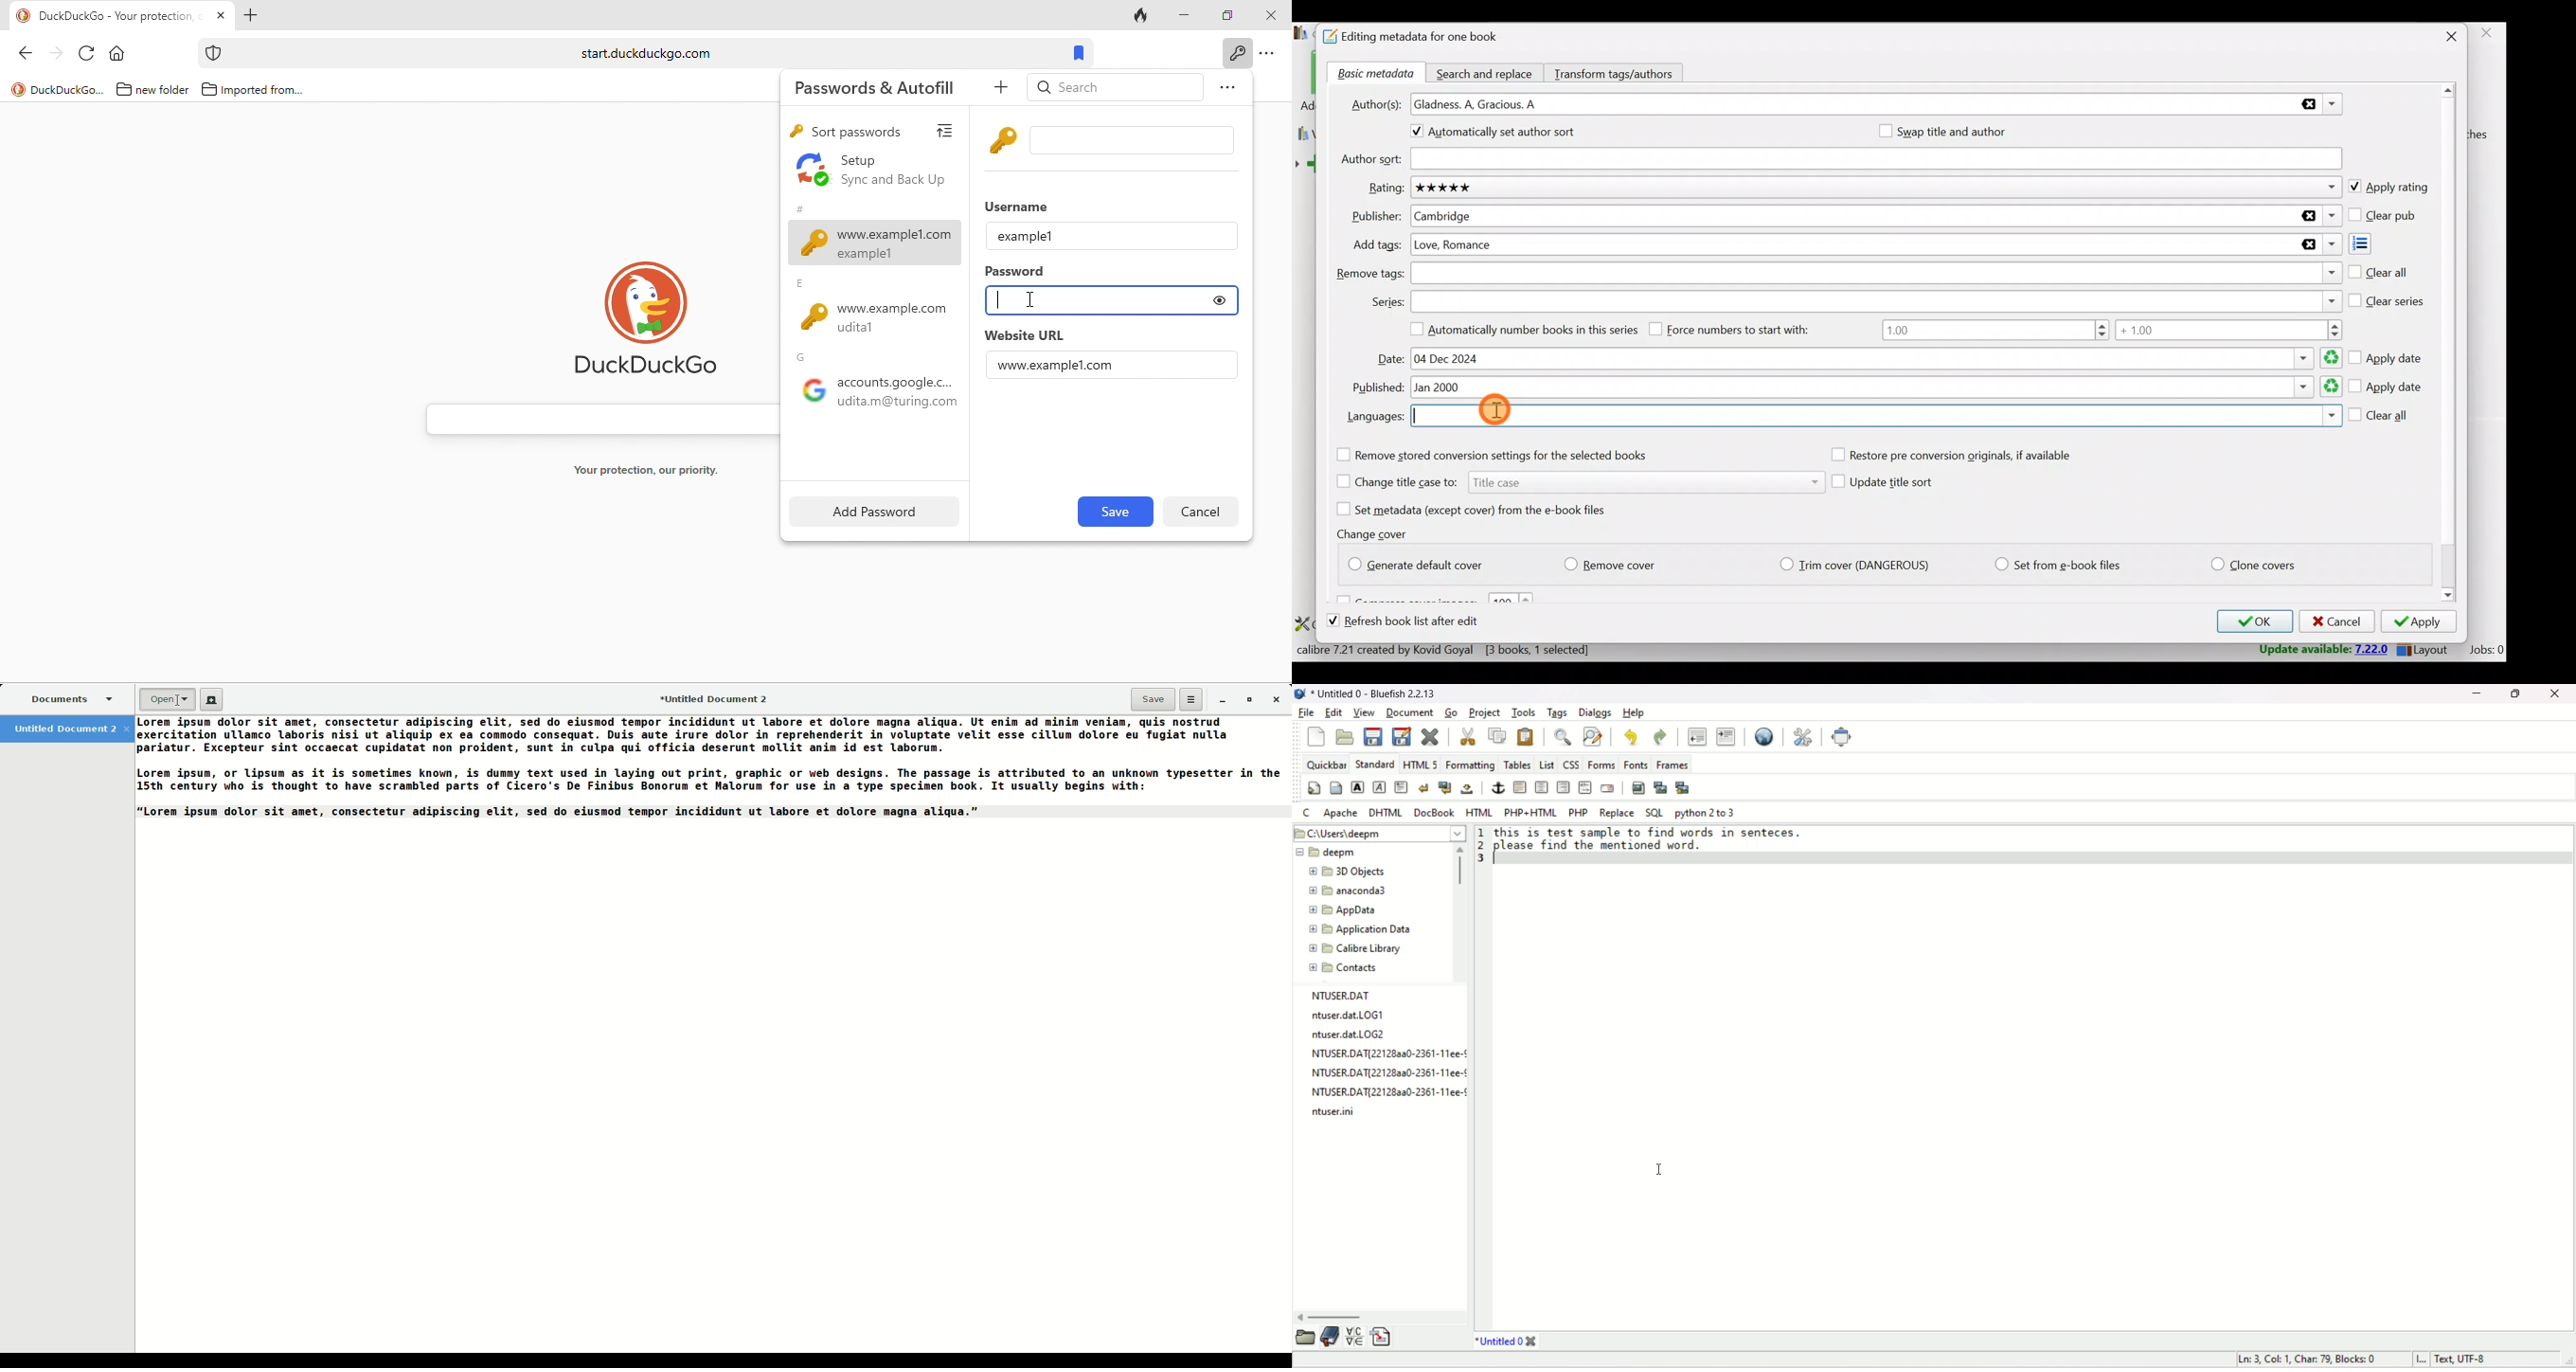  What do you see at coordinates (67, 730) in the screenshot?
I see `Untitled Document 2` at bounding box center [67, 730].